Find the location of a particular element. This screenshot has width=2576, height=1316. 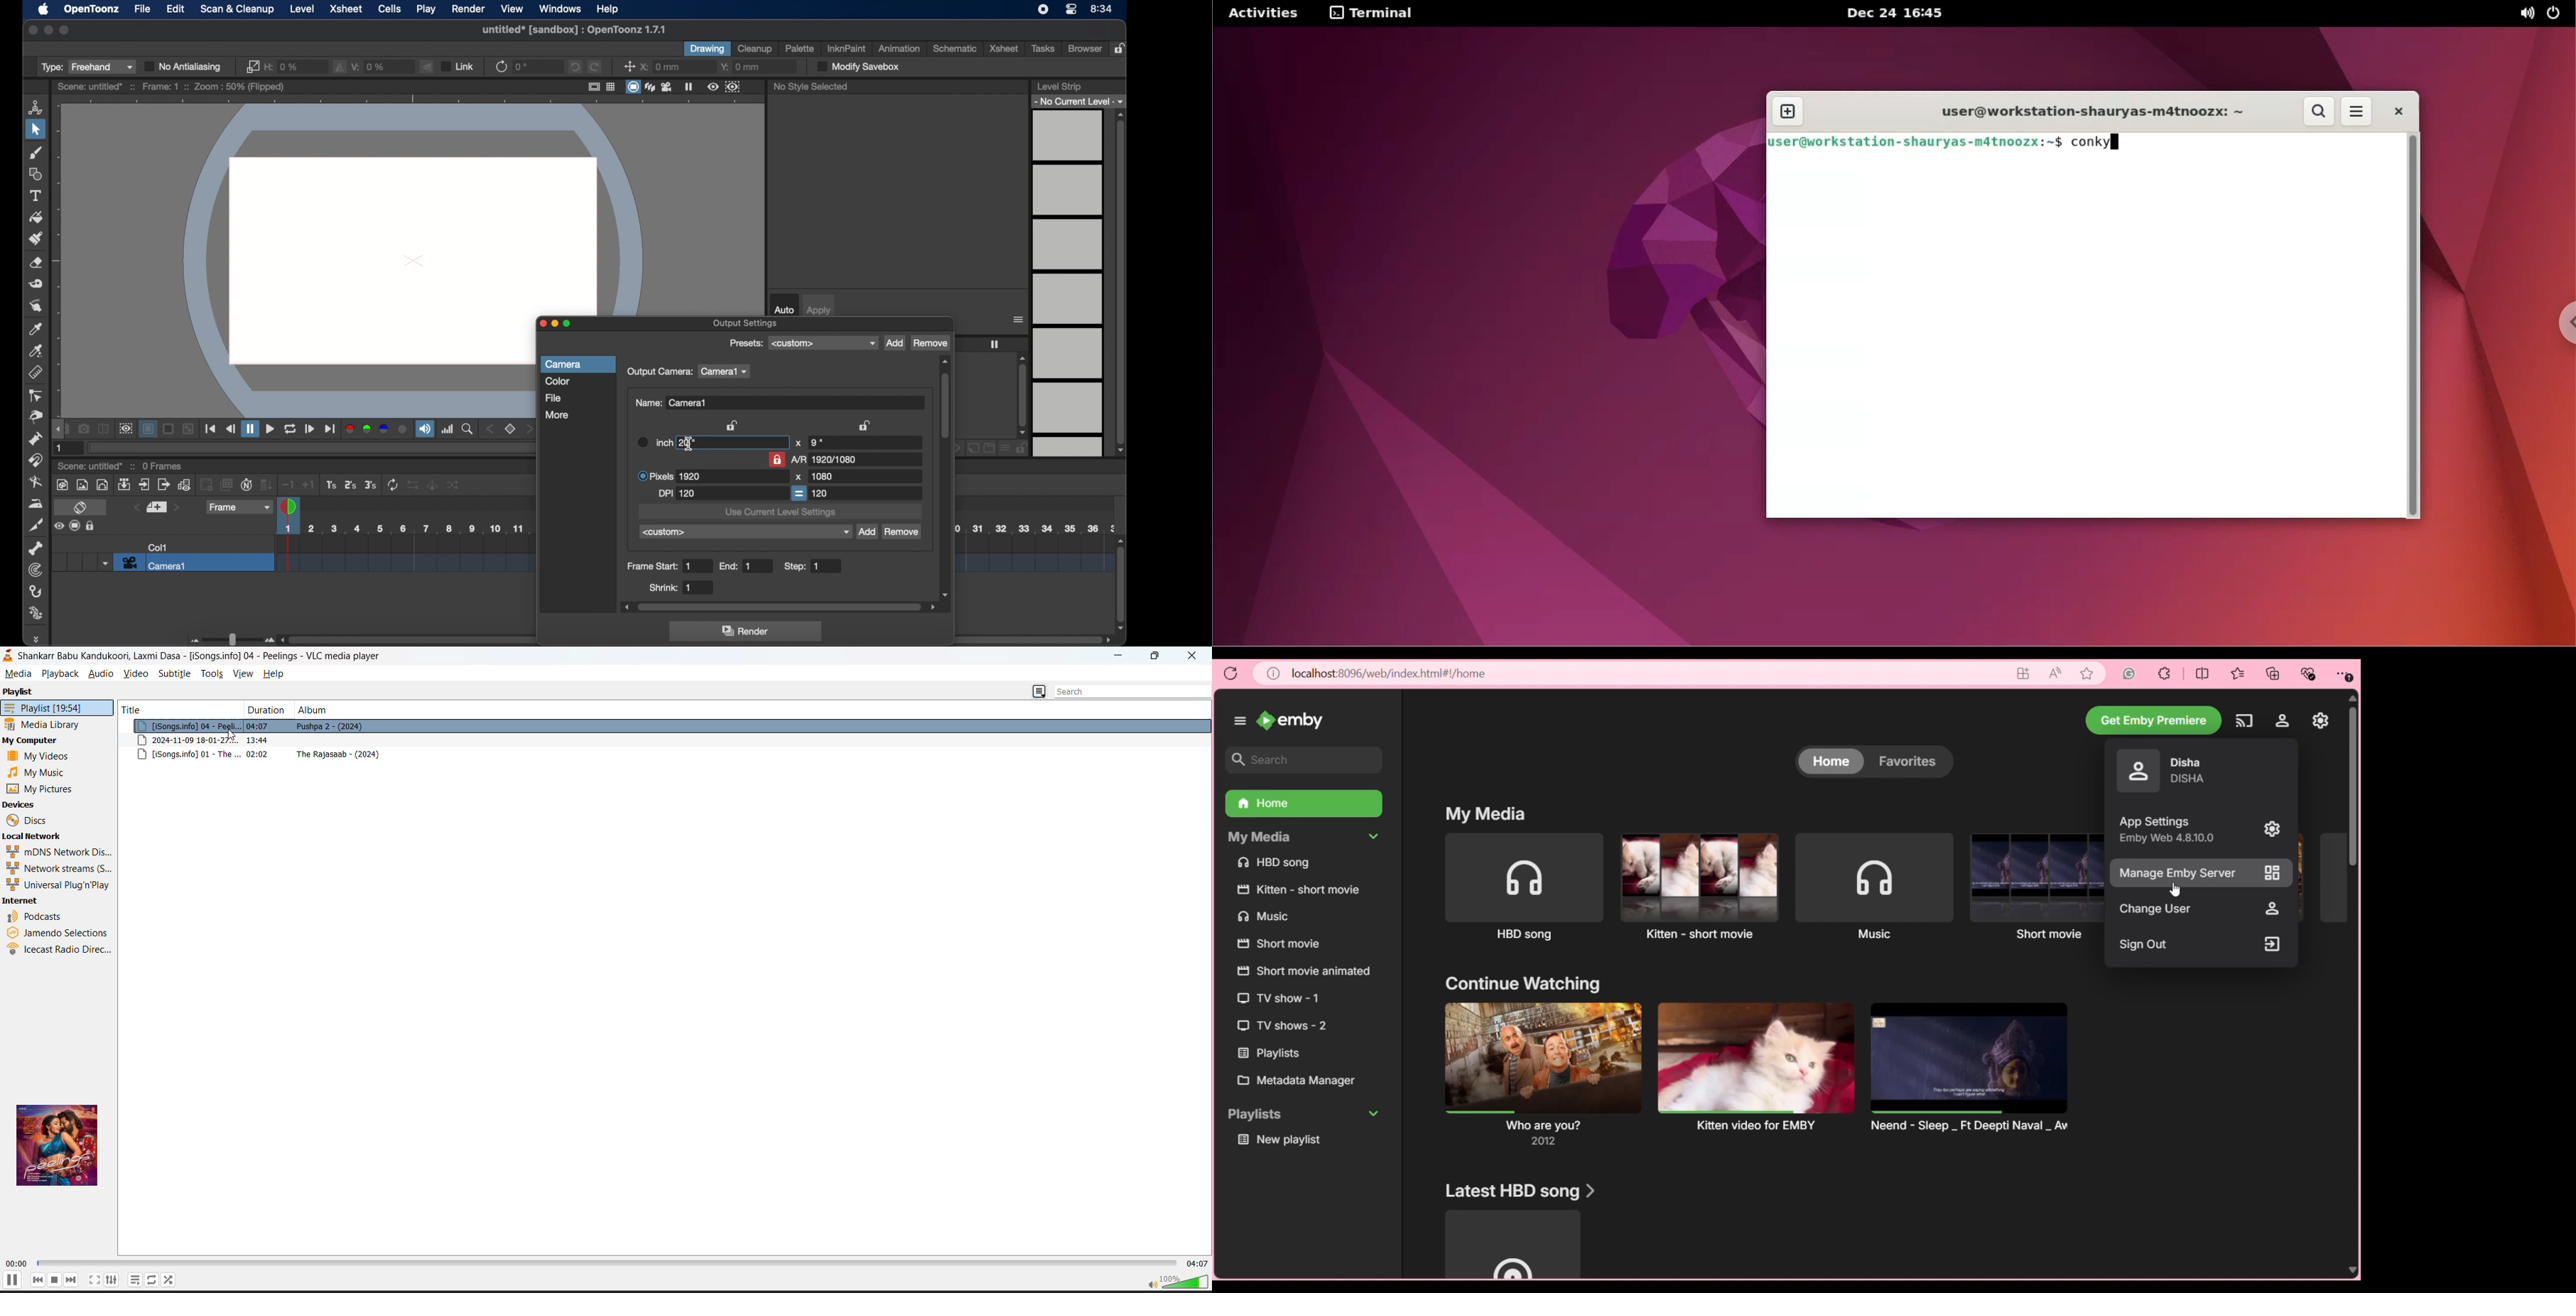

 is located at coordinates (290, 429).